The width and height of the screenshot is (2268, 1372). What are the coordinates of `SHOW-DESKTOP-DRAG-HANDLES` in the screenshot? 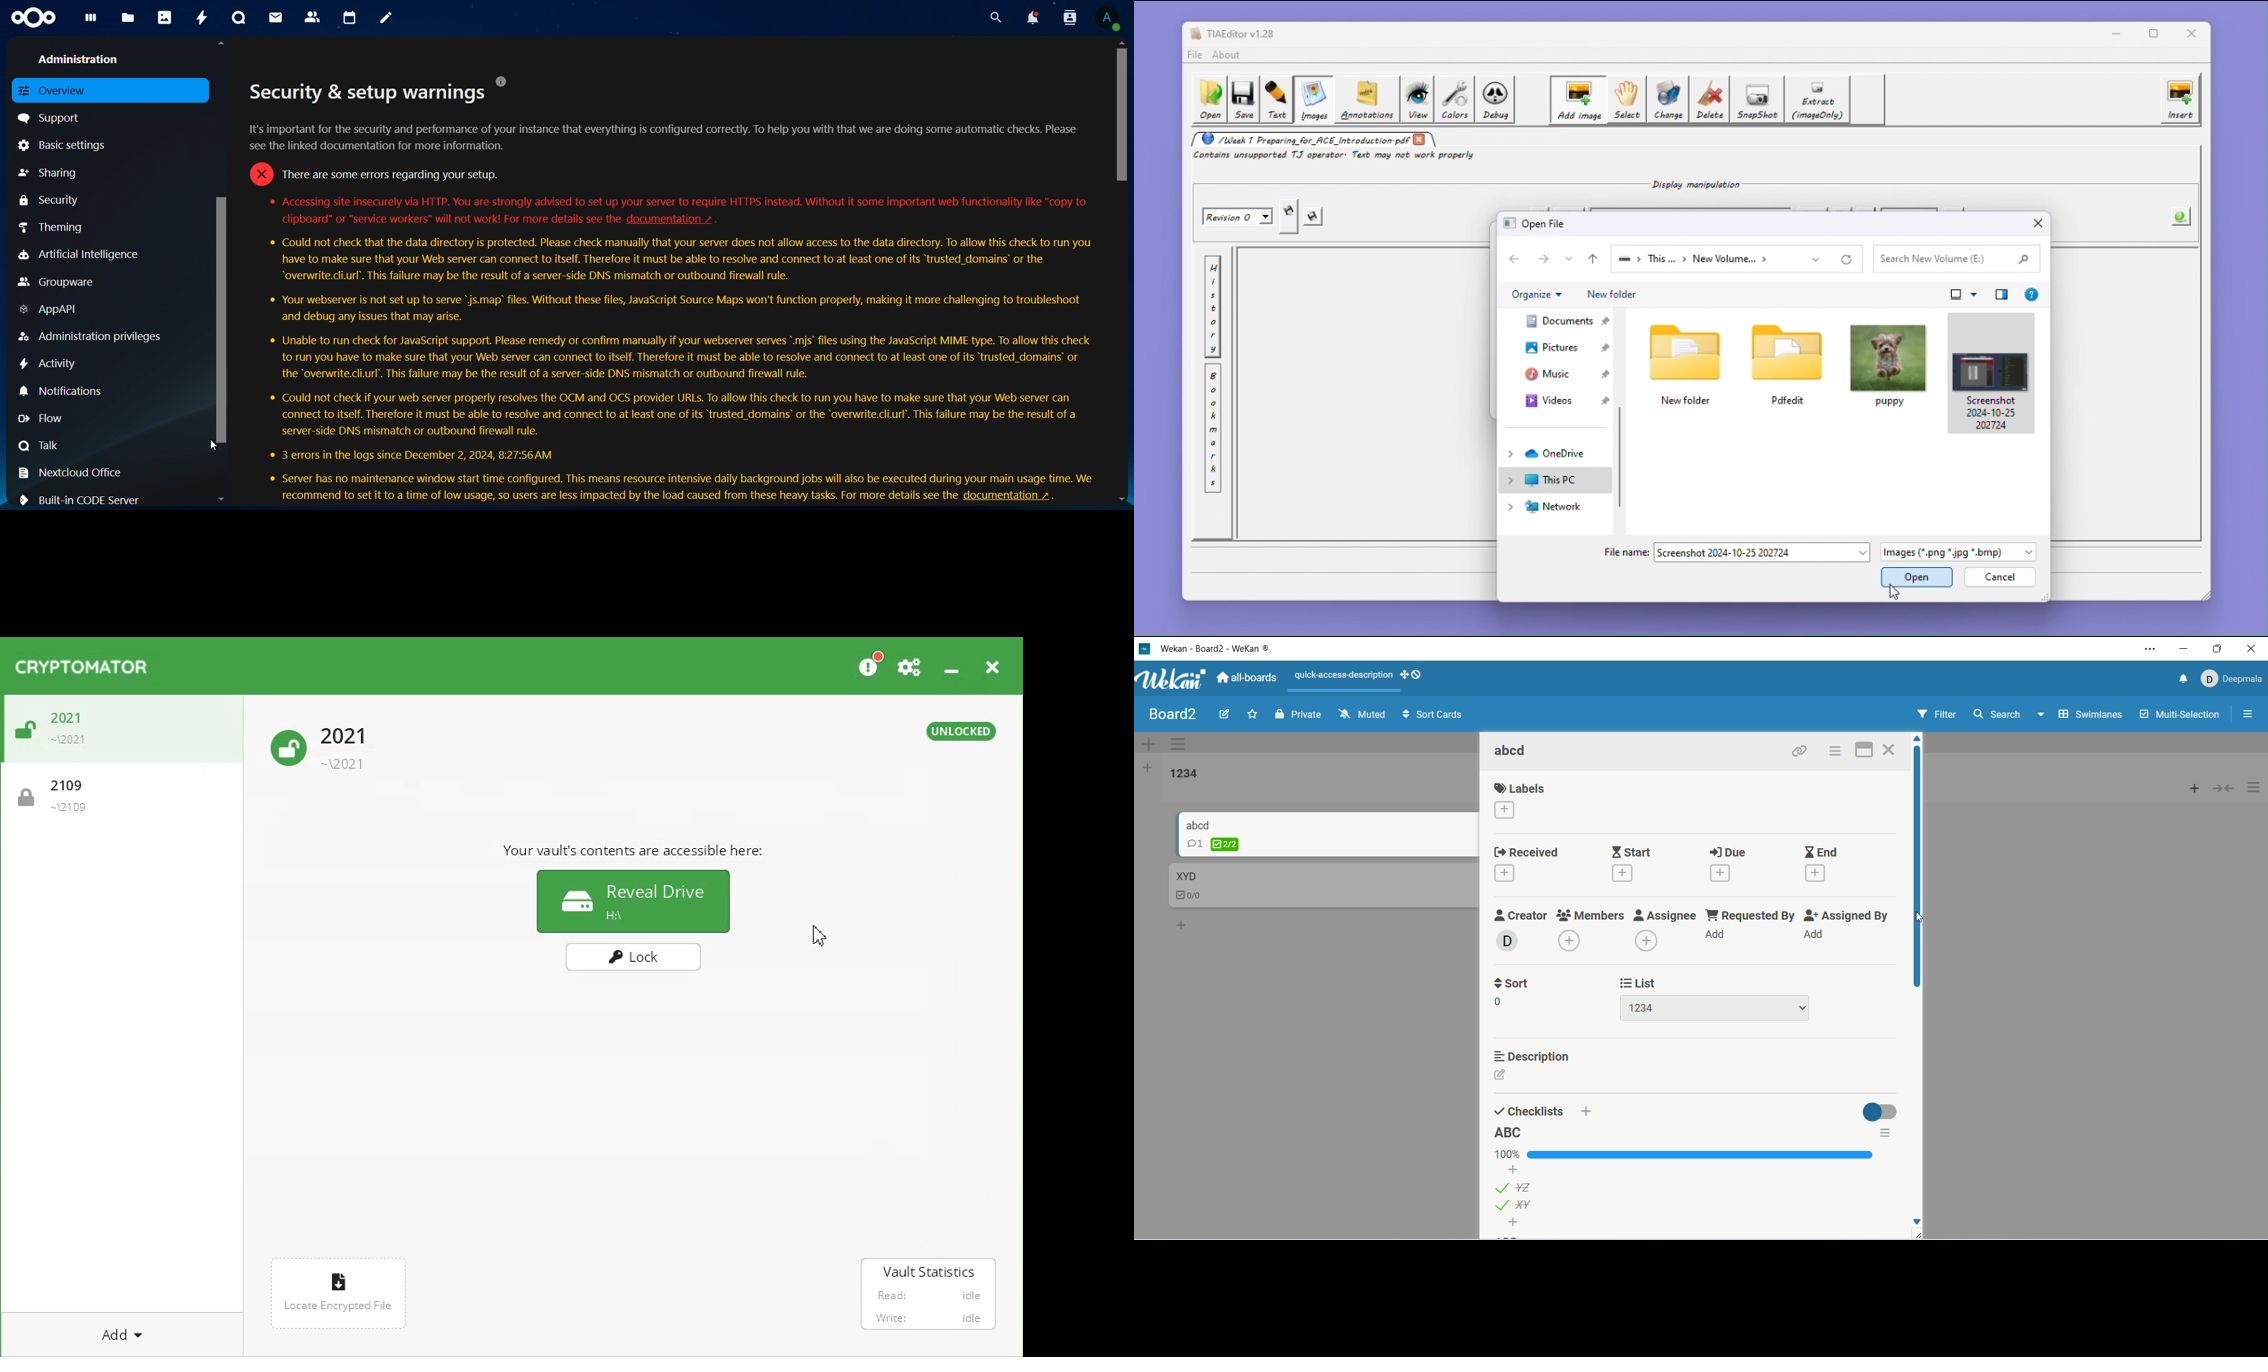 It's located at (1411, 675).